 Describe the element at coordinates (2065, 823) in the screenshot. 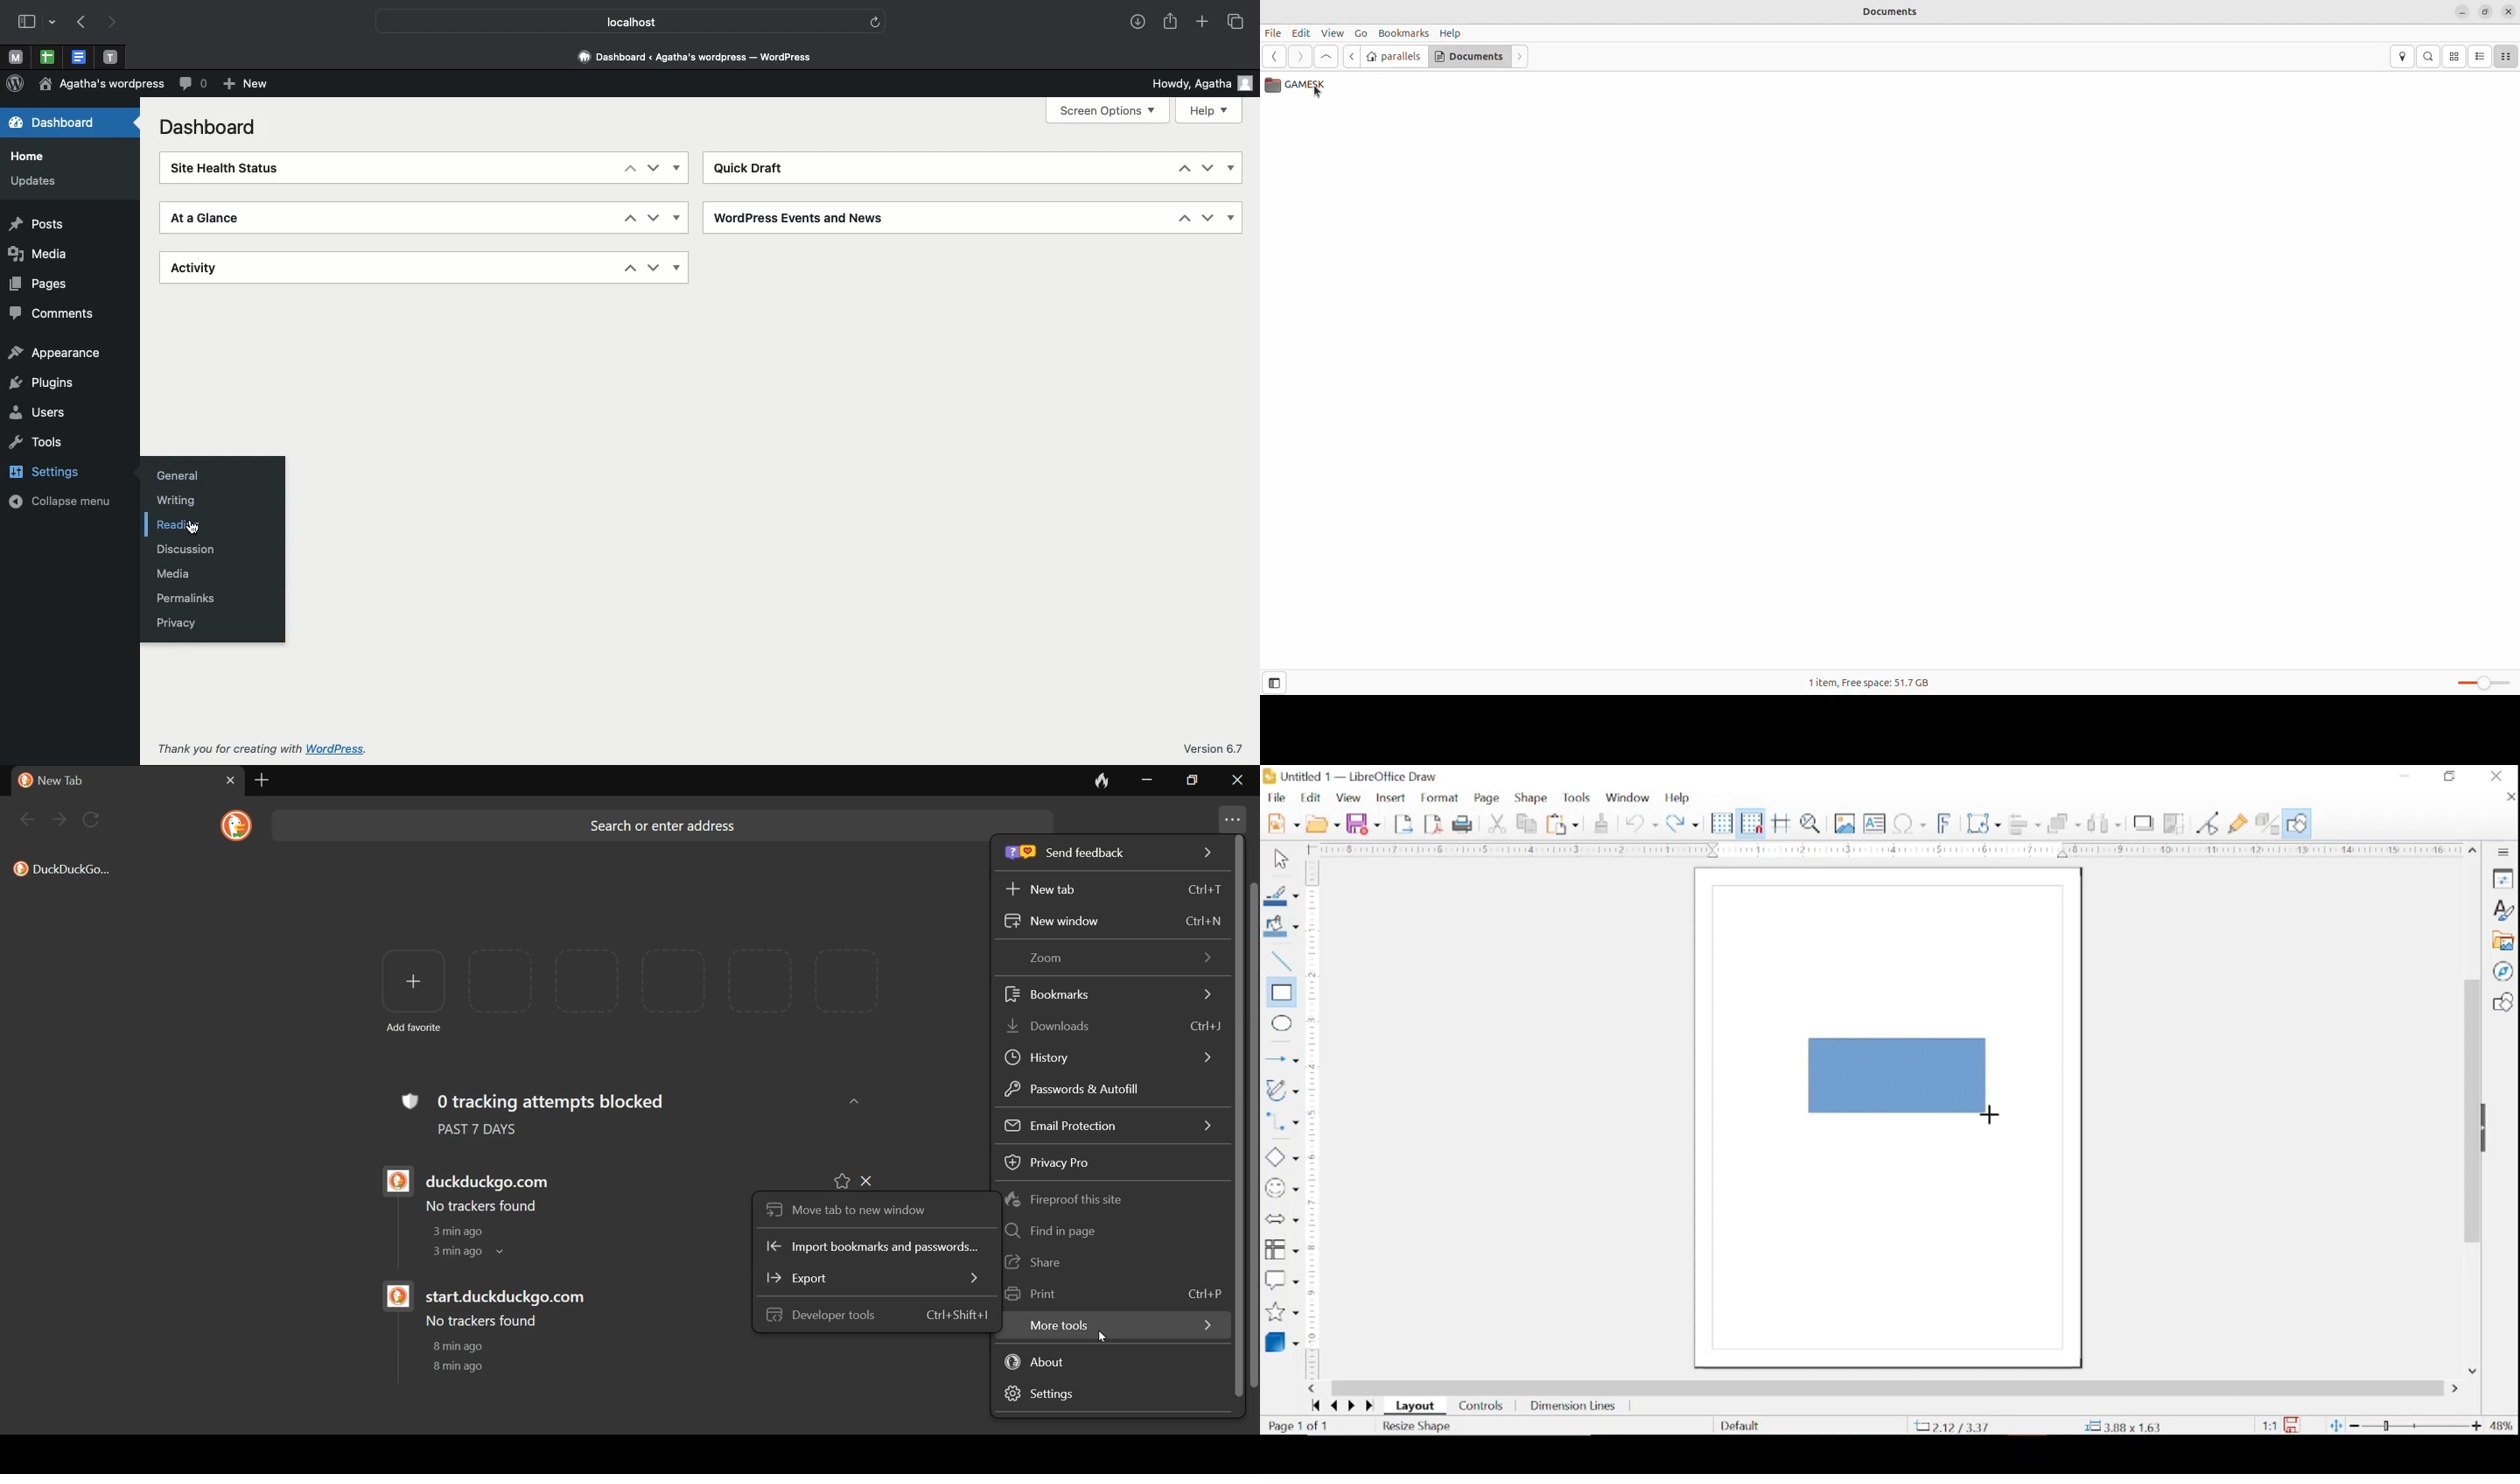

I see `arrange` at that location.